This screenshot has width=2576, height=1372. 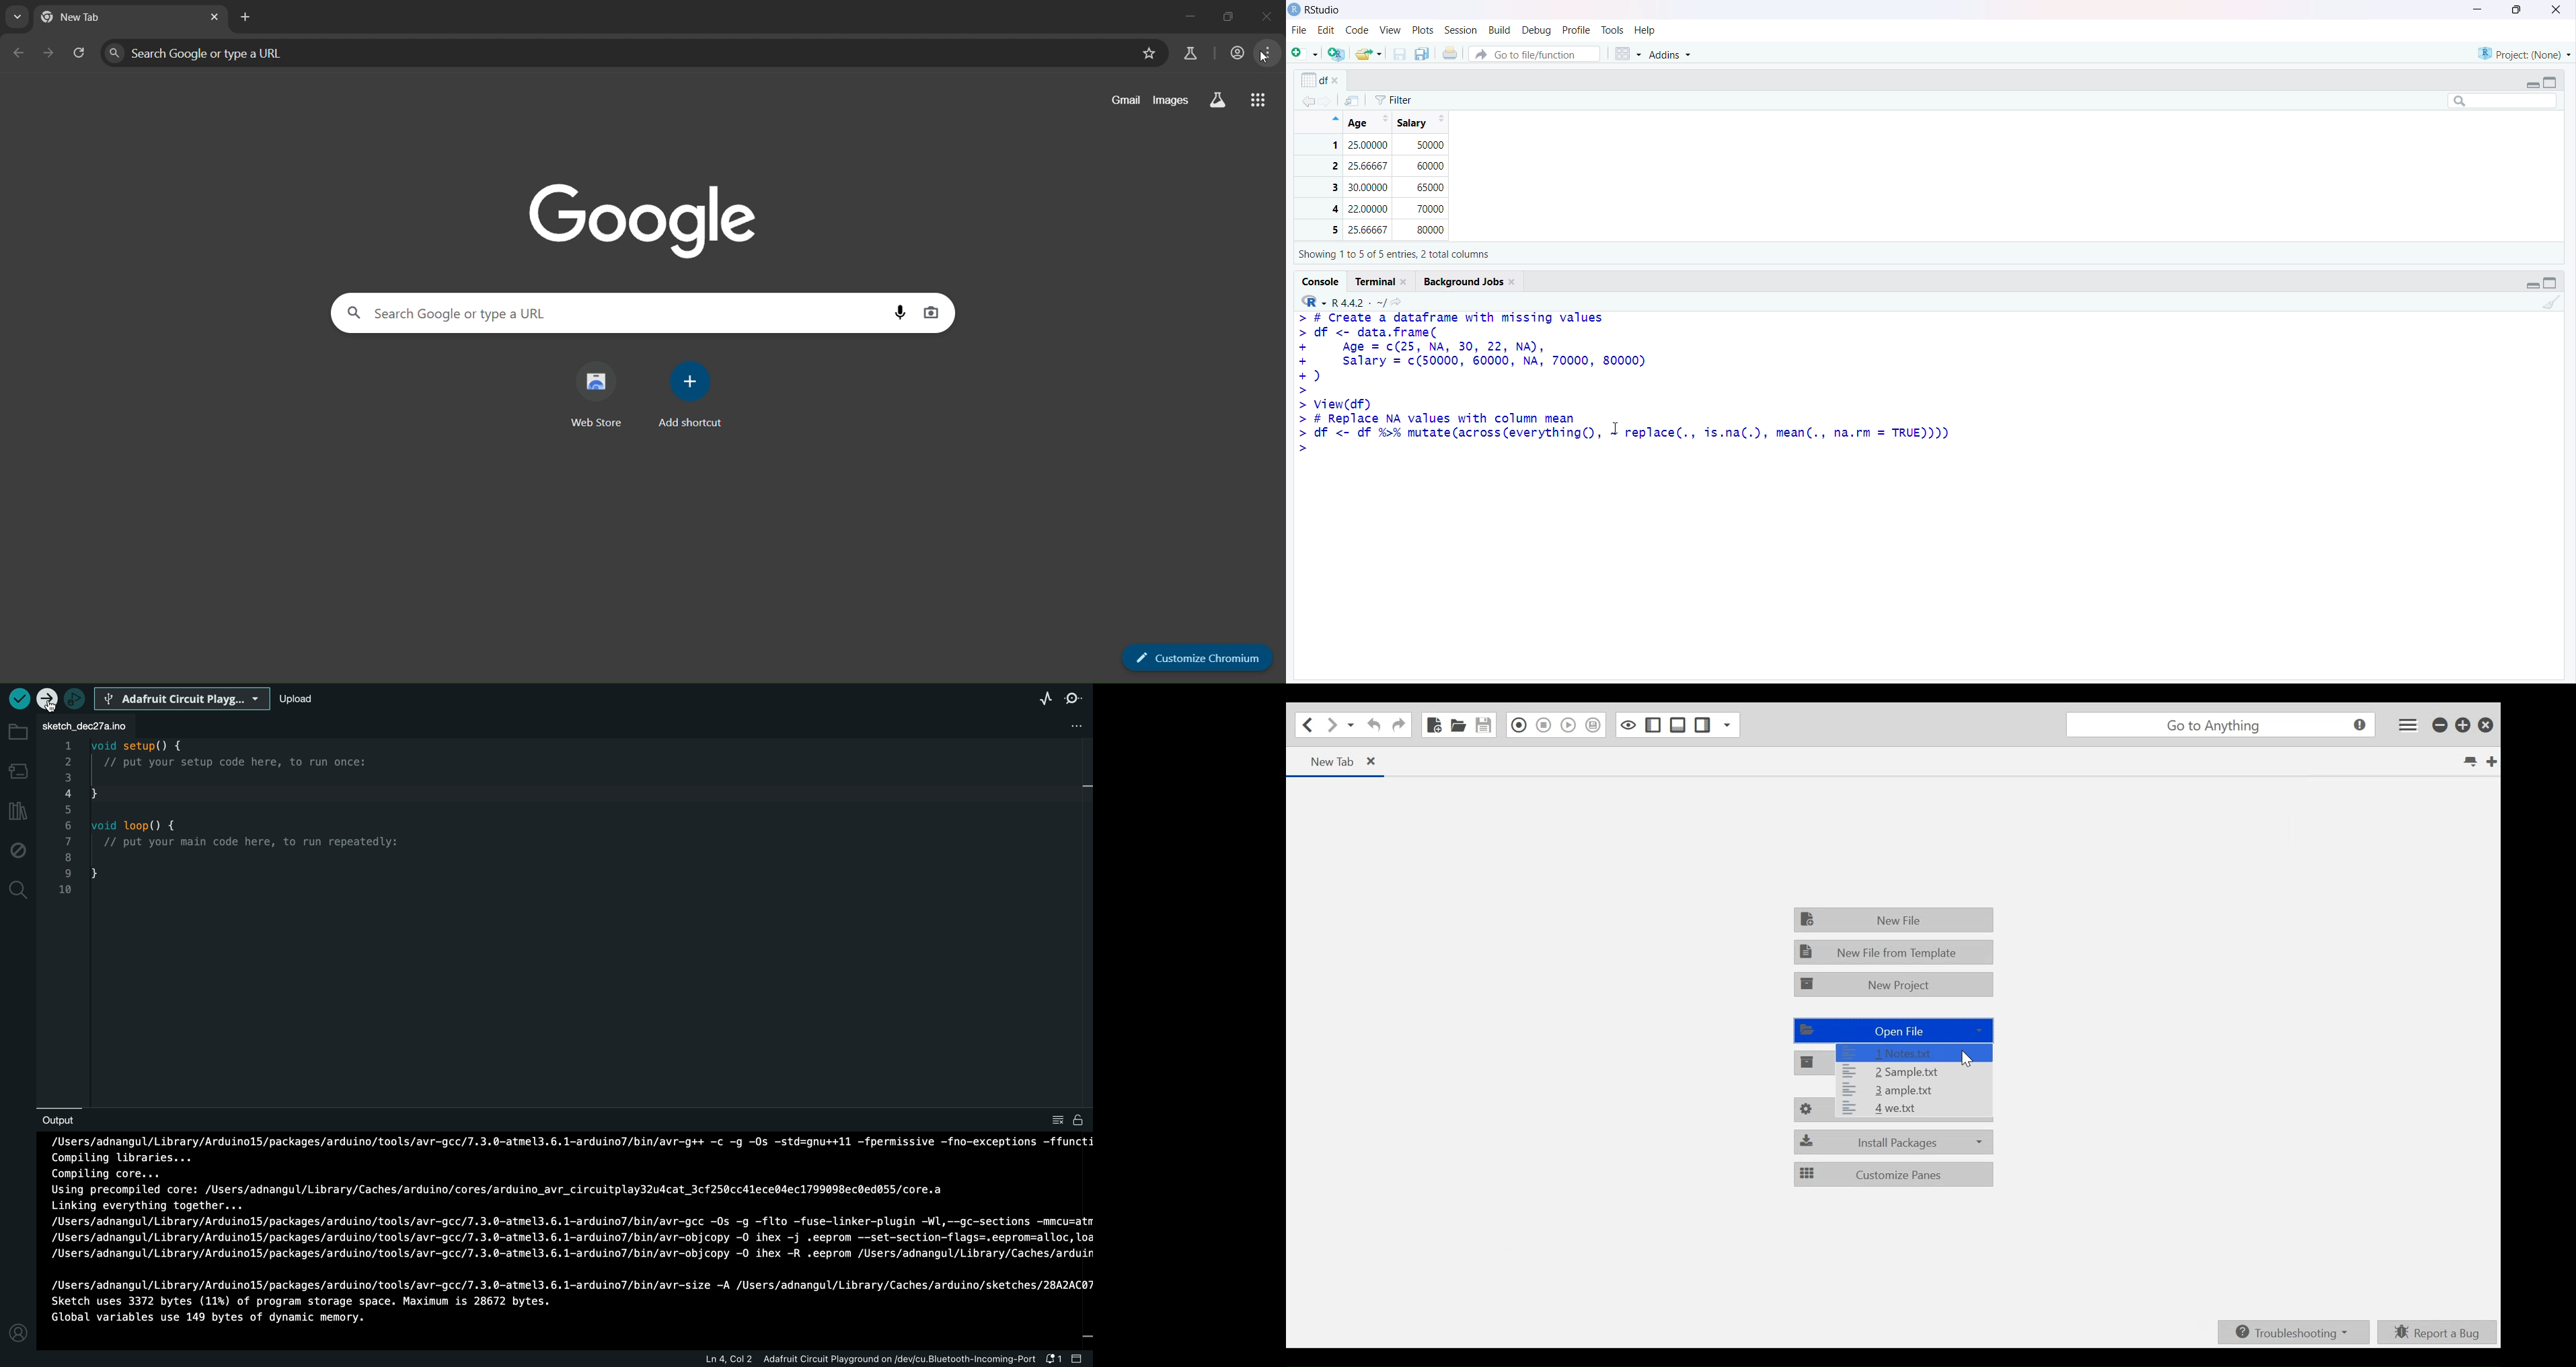 What do you see at coordinates (1398, 53) in the screenshot?
I see `Save current document (Ctrl + S)` at bounding box center [1398, 53].